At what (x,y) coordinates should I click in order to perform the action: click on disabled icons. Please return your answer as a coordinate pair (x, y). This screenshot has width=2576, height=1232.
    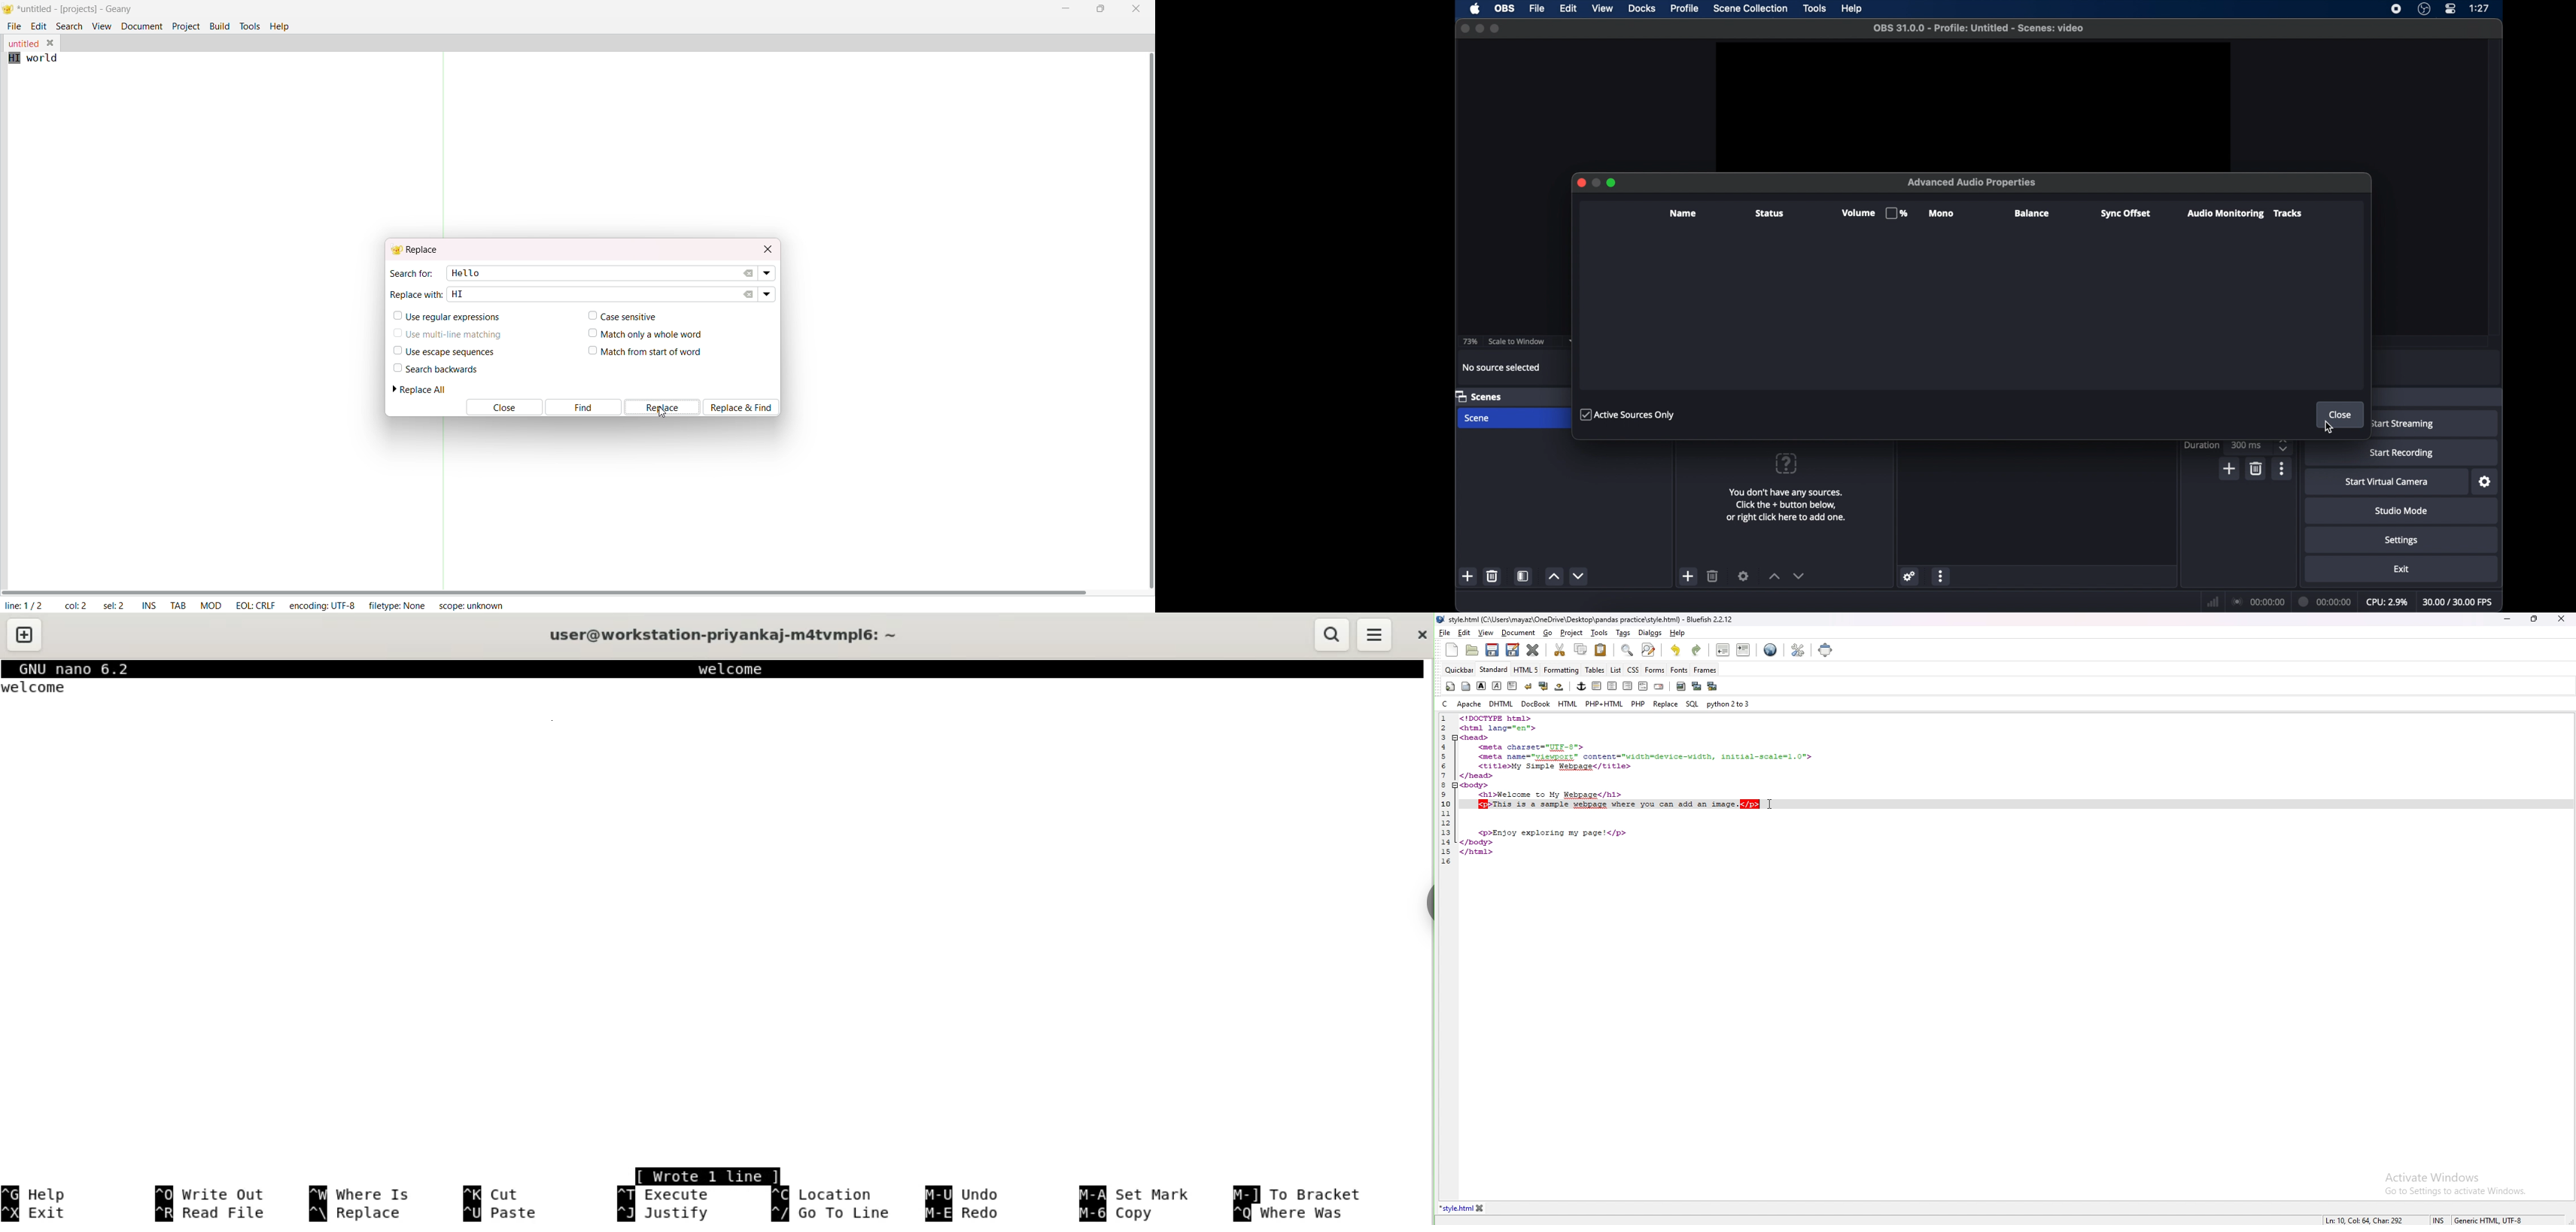
    Looking at the image, I should click on (1612, 182).